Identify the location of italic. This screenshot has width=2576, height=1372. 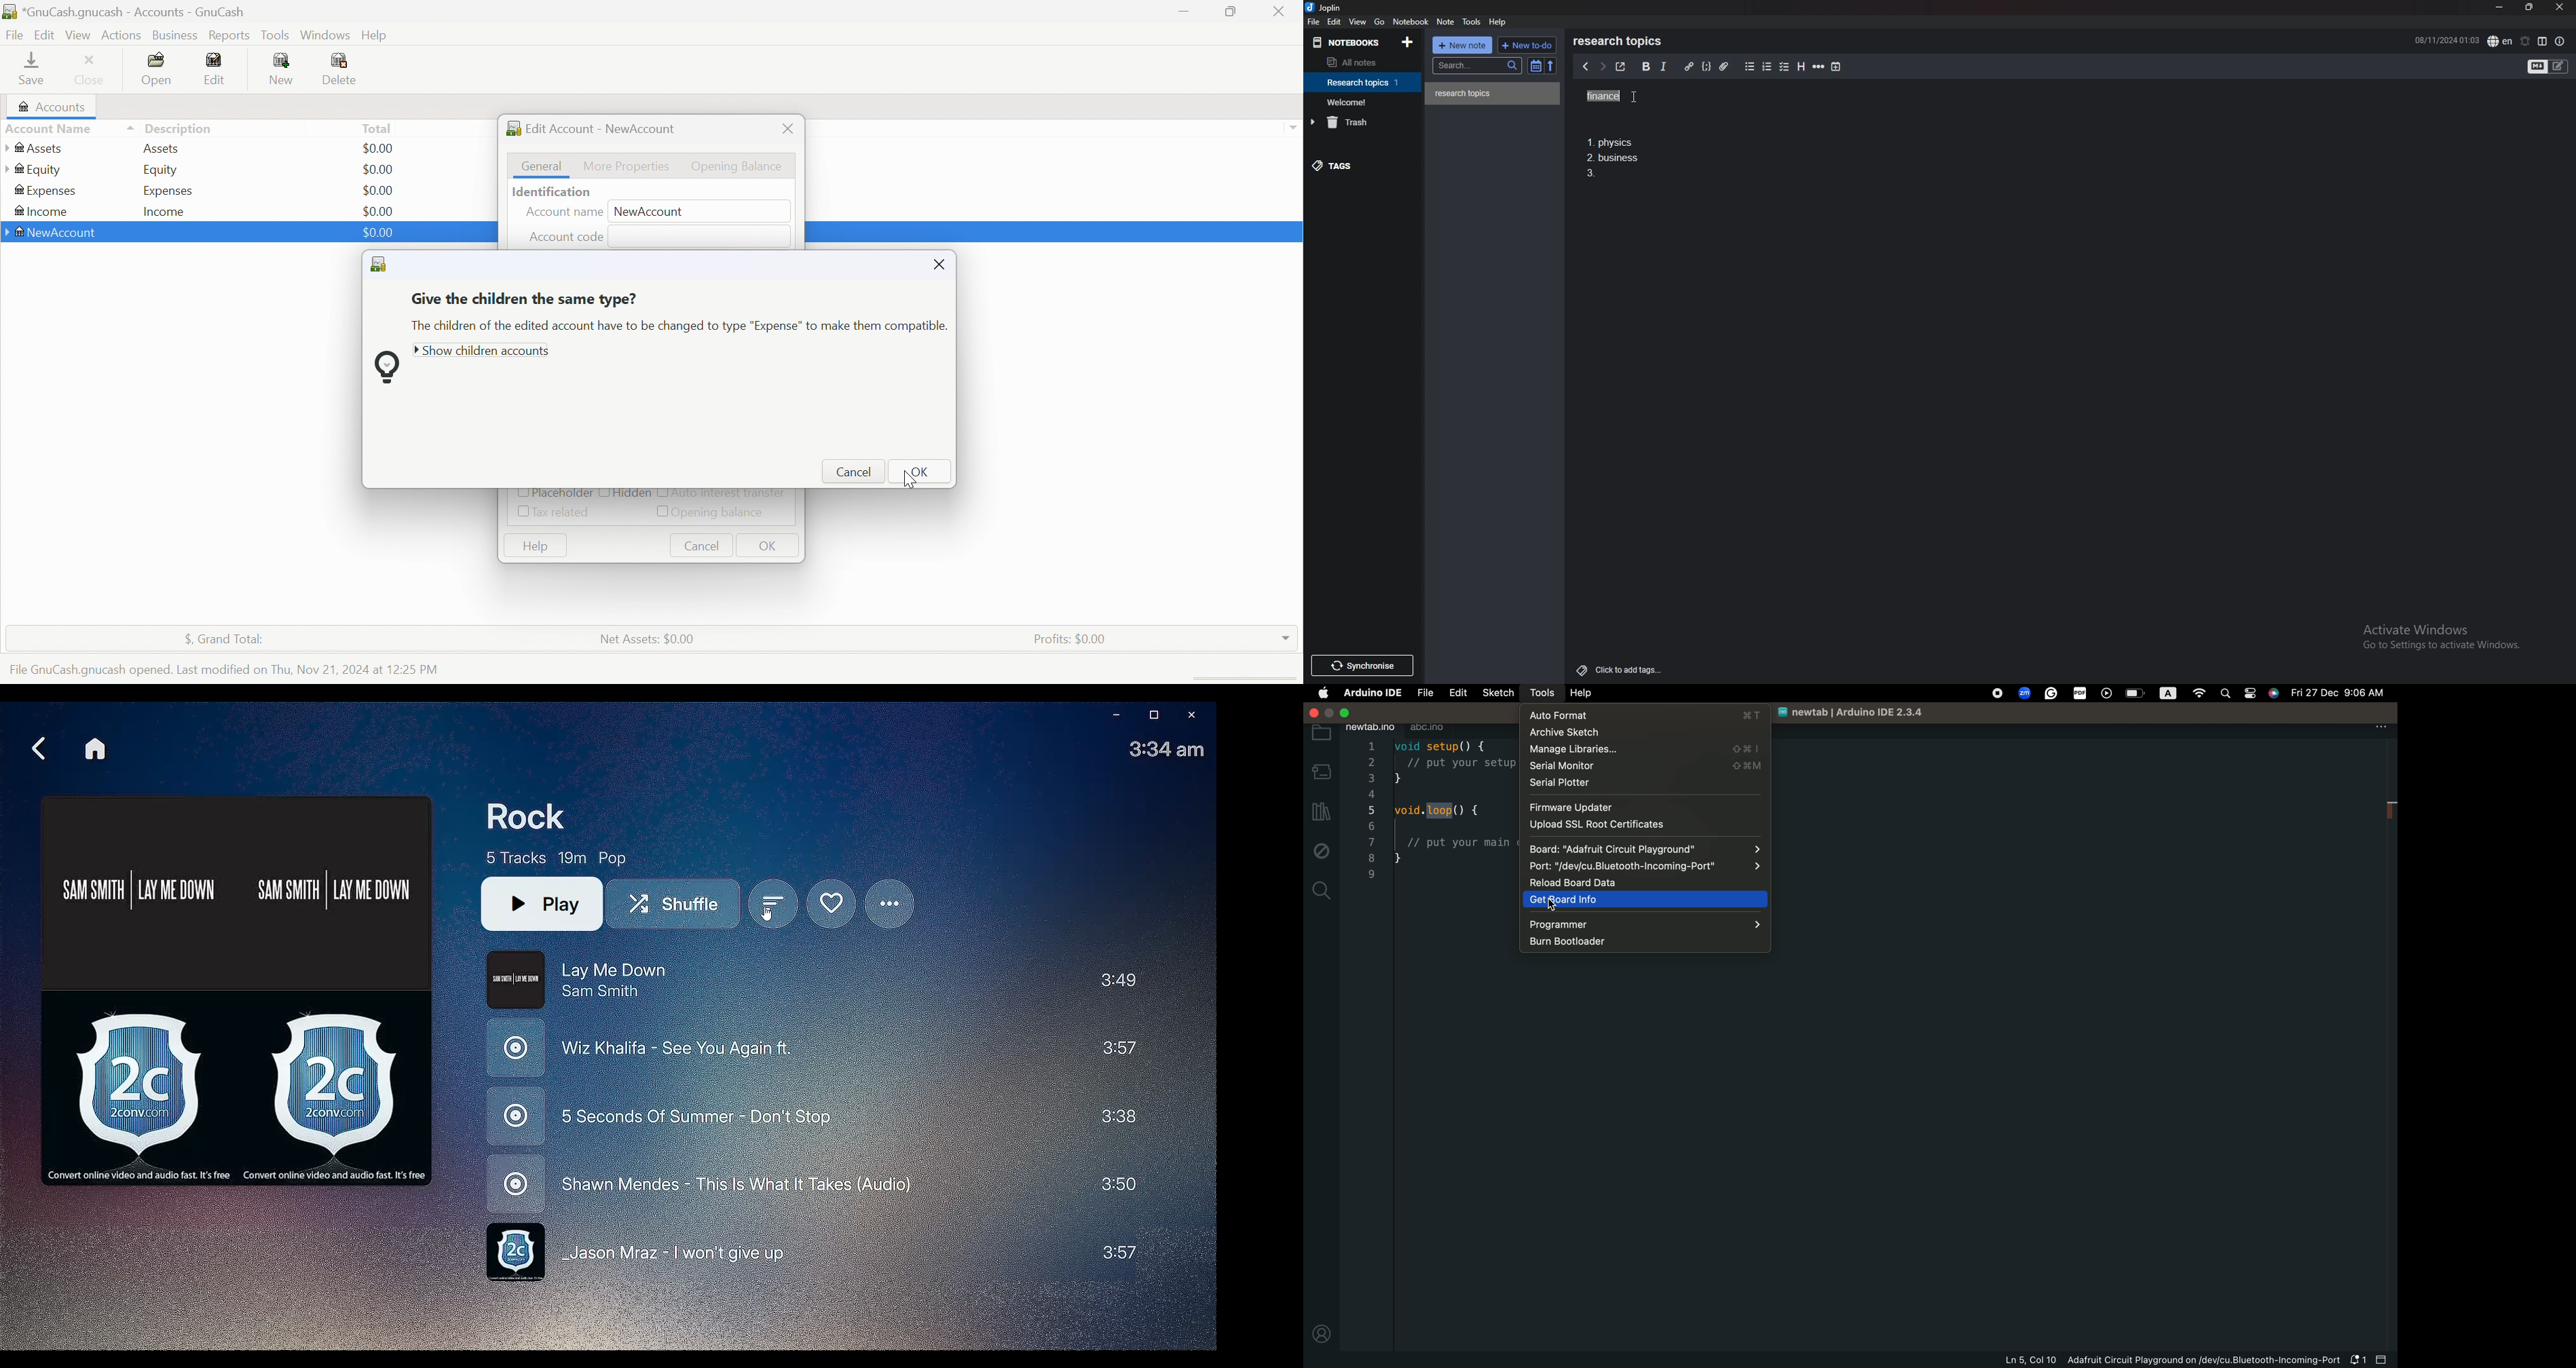
(1663, 66).